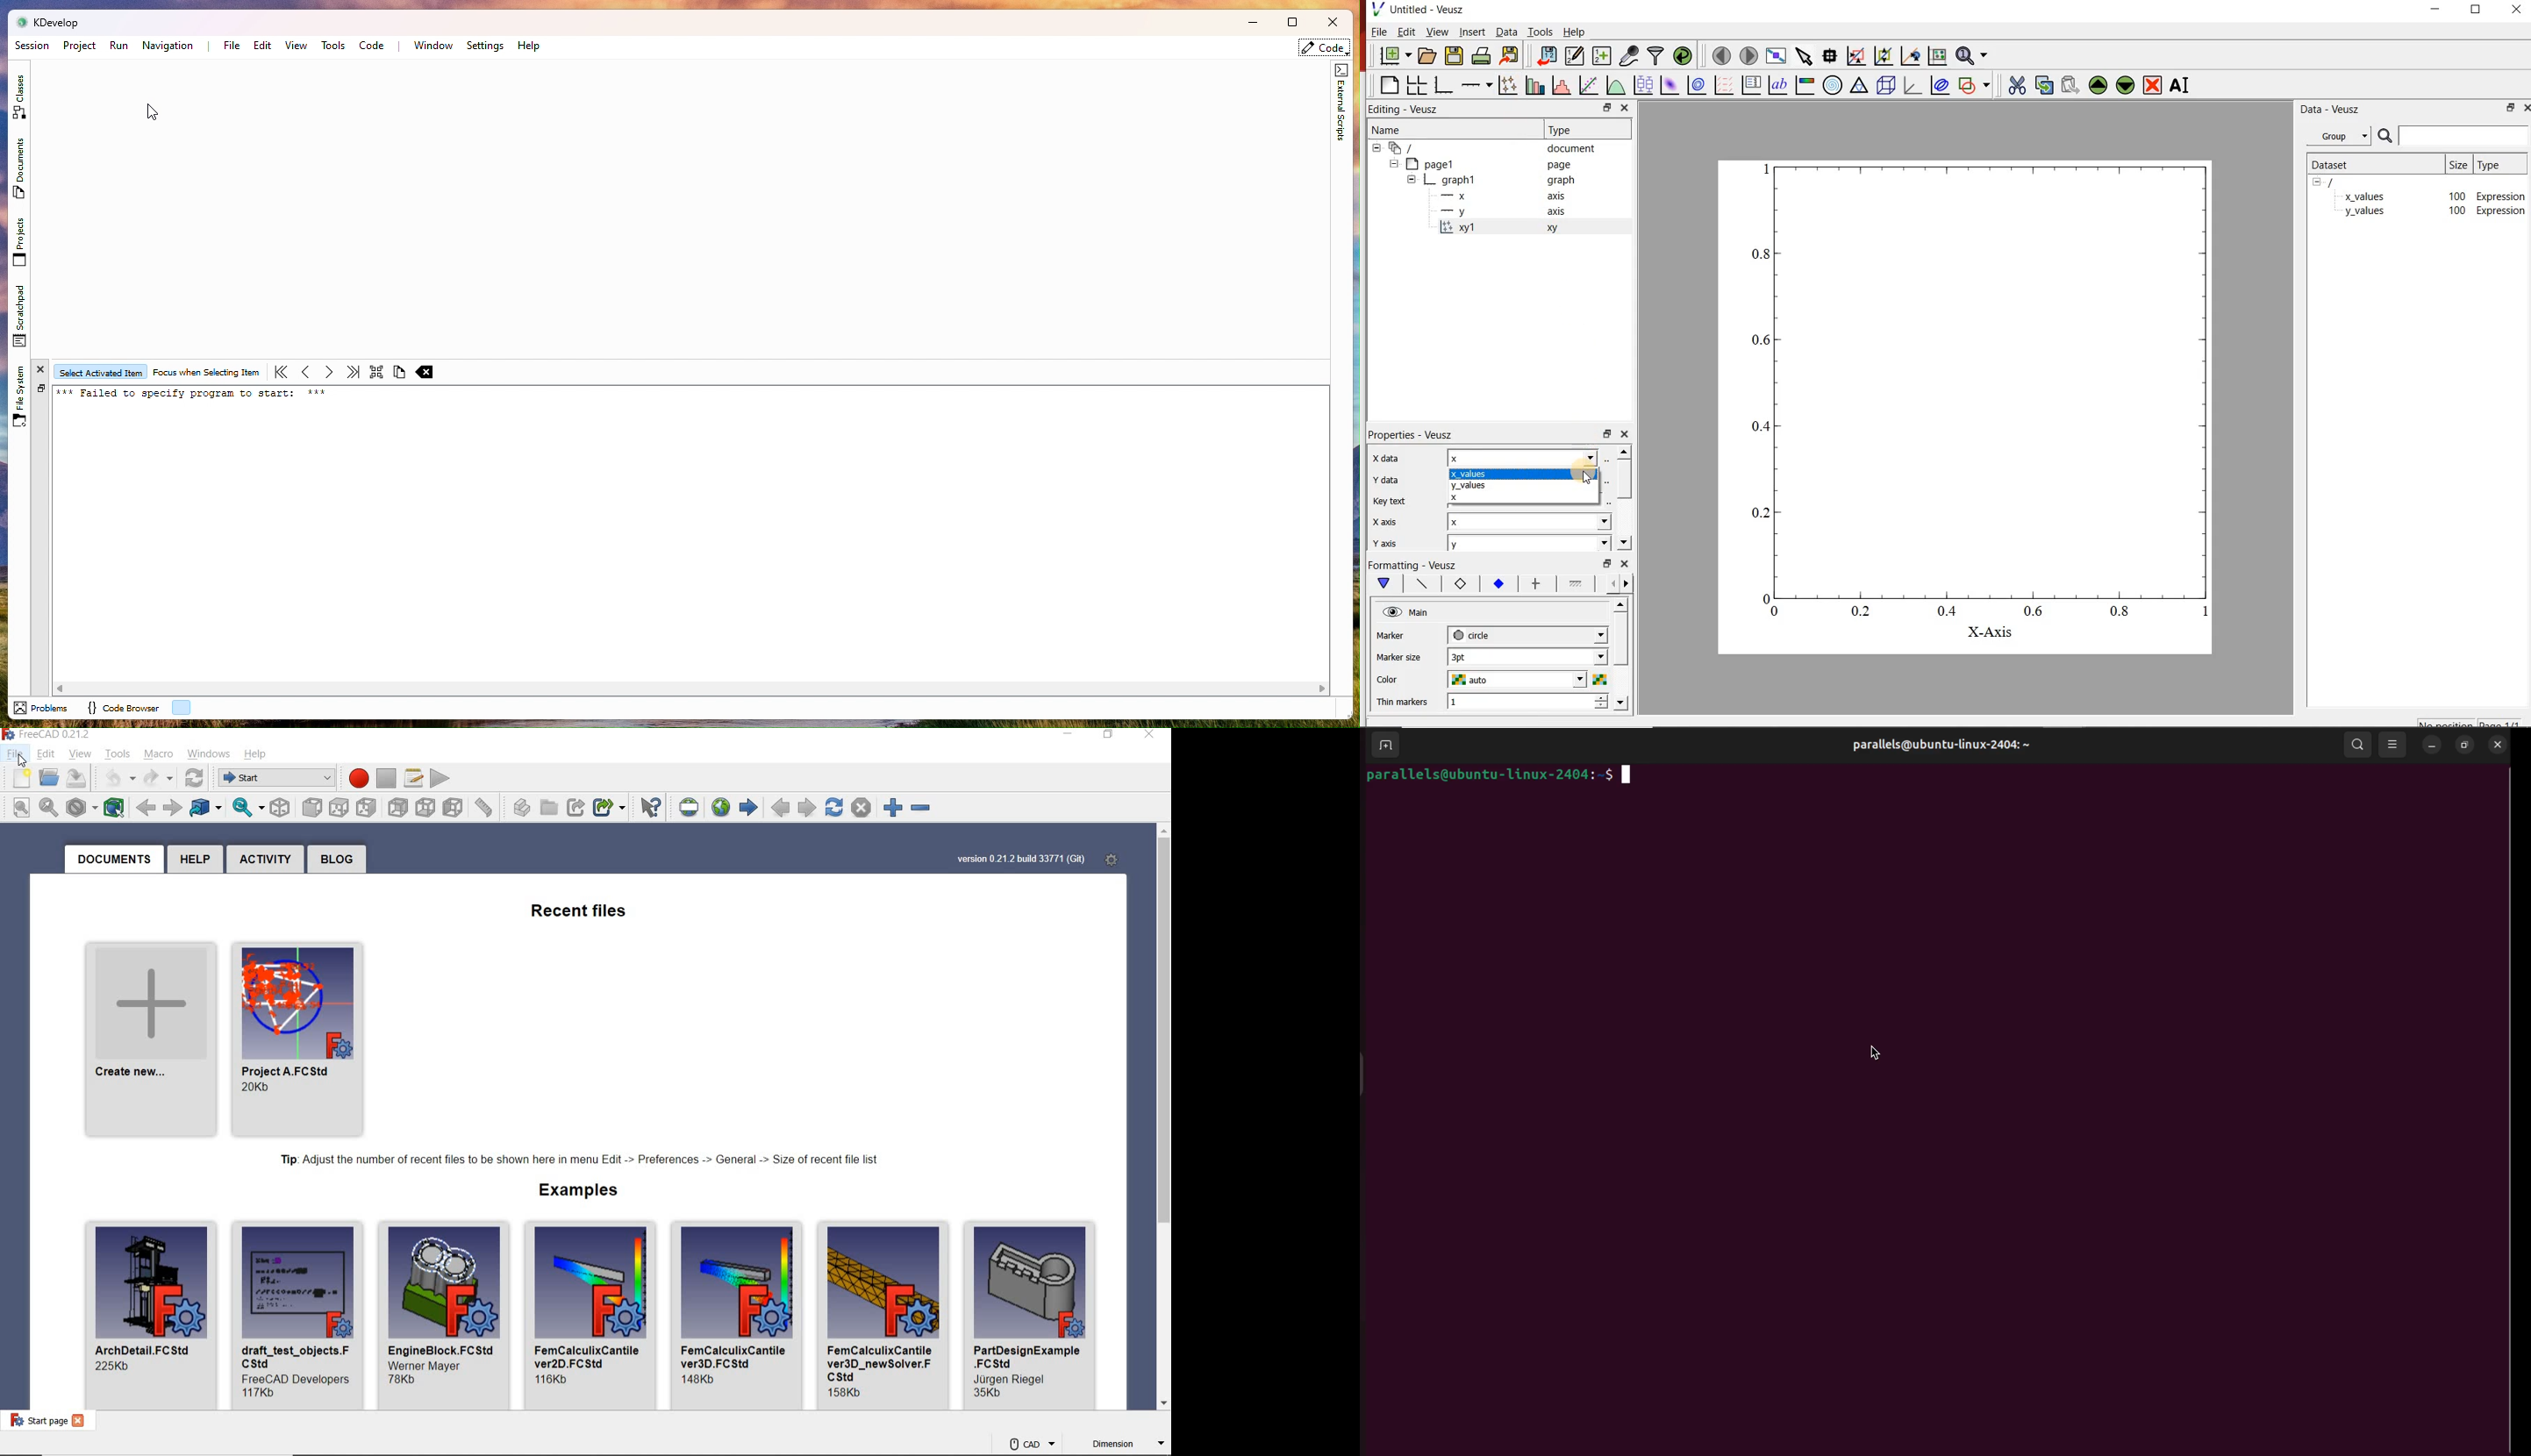 The width and height of the screenshot is (2548, 1456). Describe the element at coordinates (1340, 109) in the screenshot. I see `External scripts` at that location.